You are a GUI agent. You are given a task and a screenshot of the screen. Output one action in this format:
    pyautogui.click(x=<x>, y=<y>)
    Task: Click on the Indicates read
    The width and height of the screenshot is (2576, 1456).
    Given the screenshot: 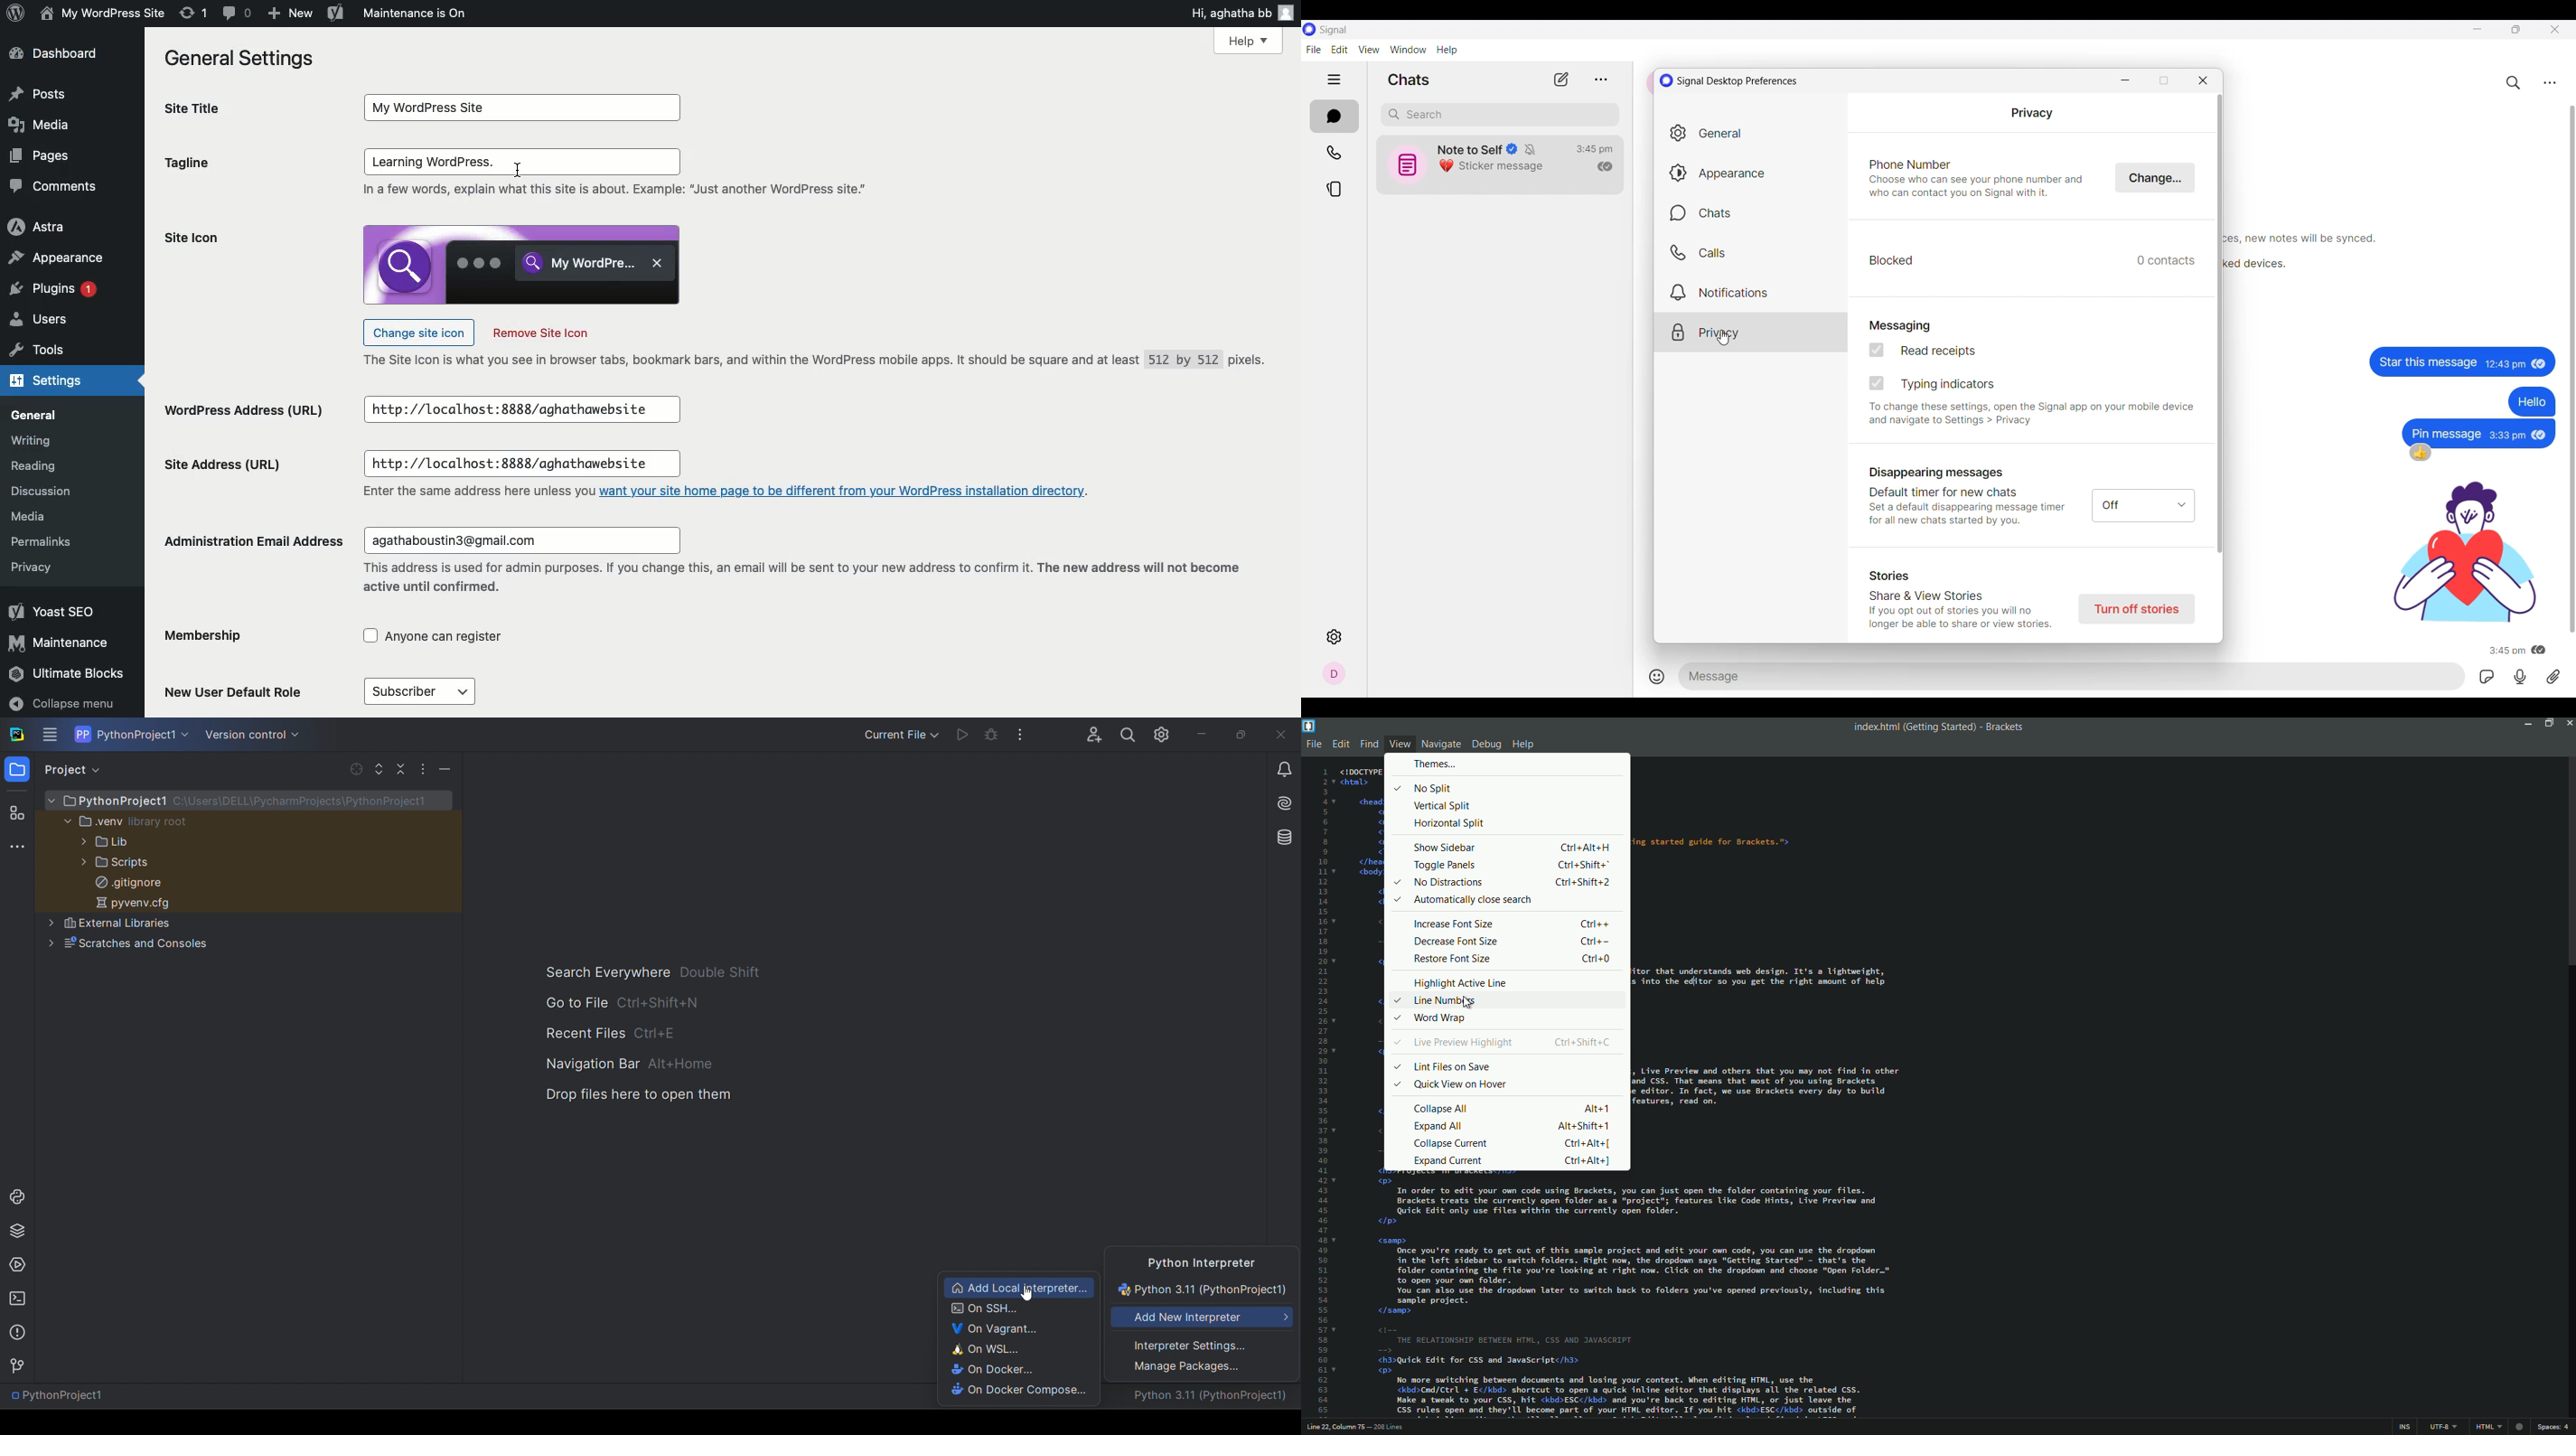 What is the action you would take?
    pyautogui.click(x=1605, y=167)
    